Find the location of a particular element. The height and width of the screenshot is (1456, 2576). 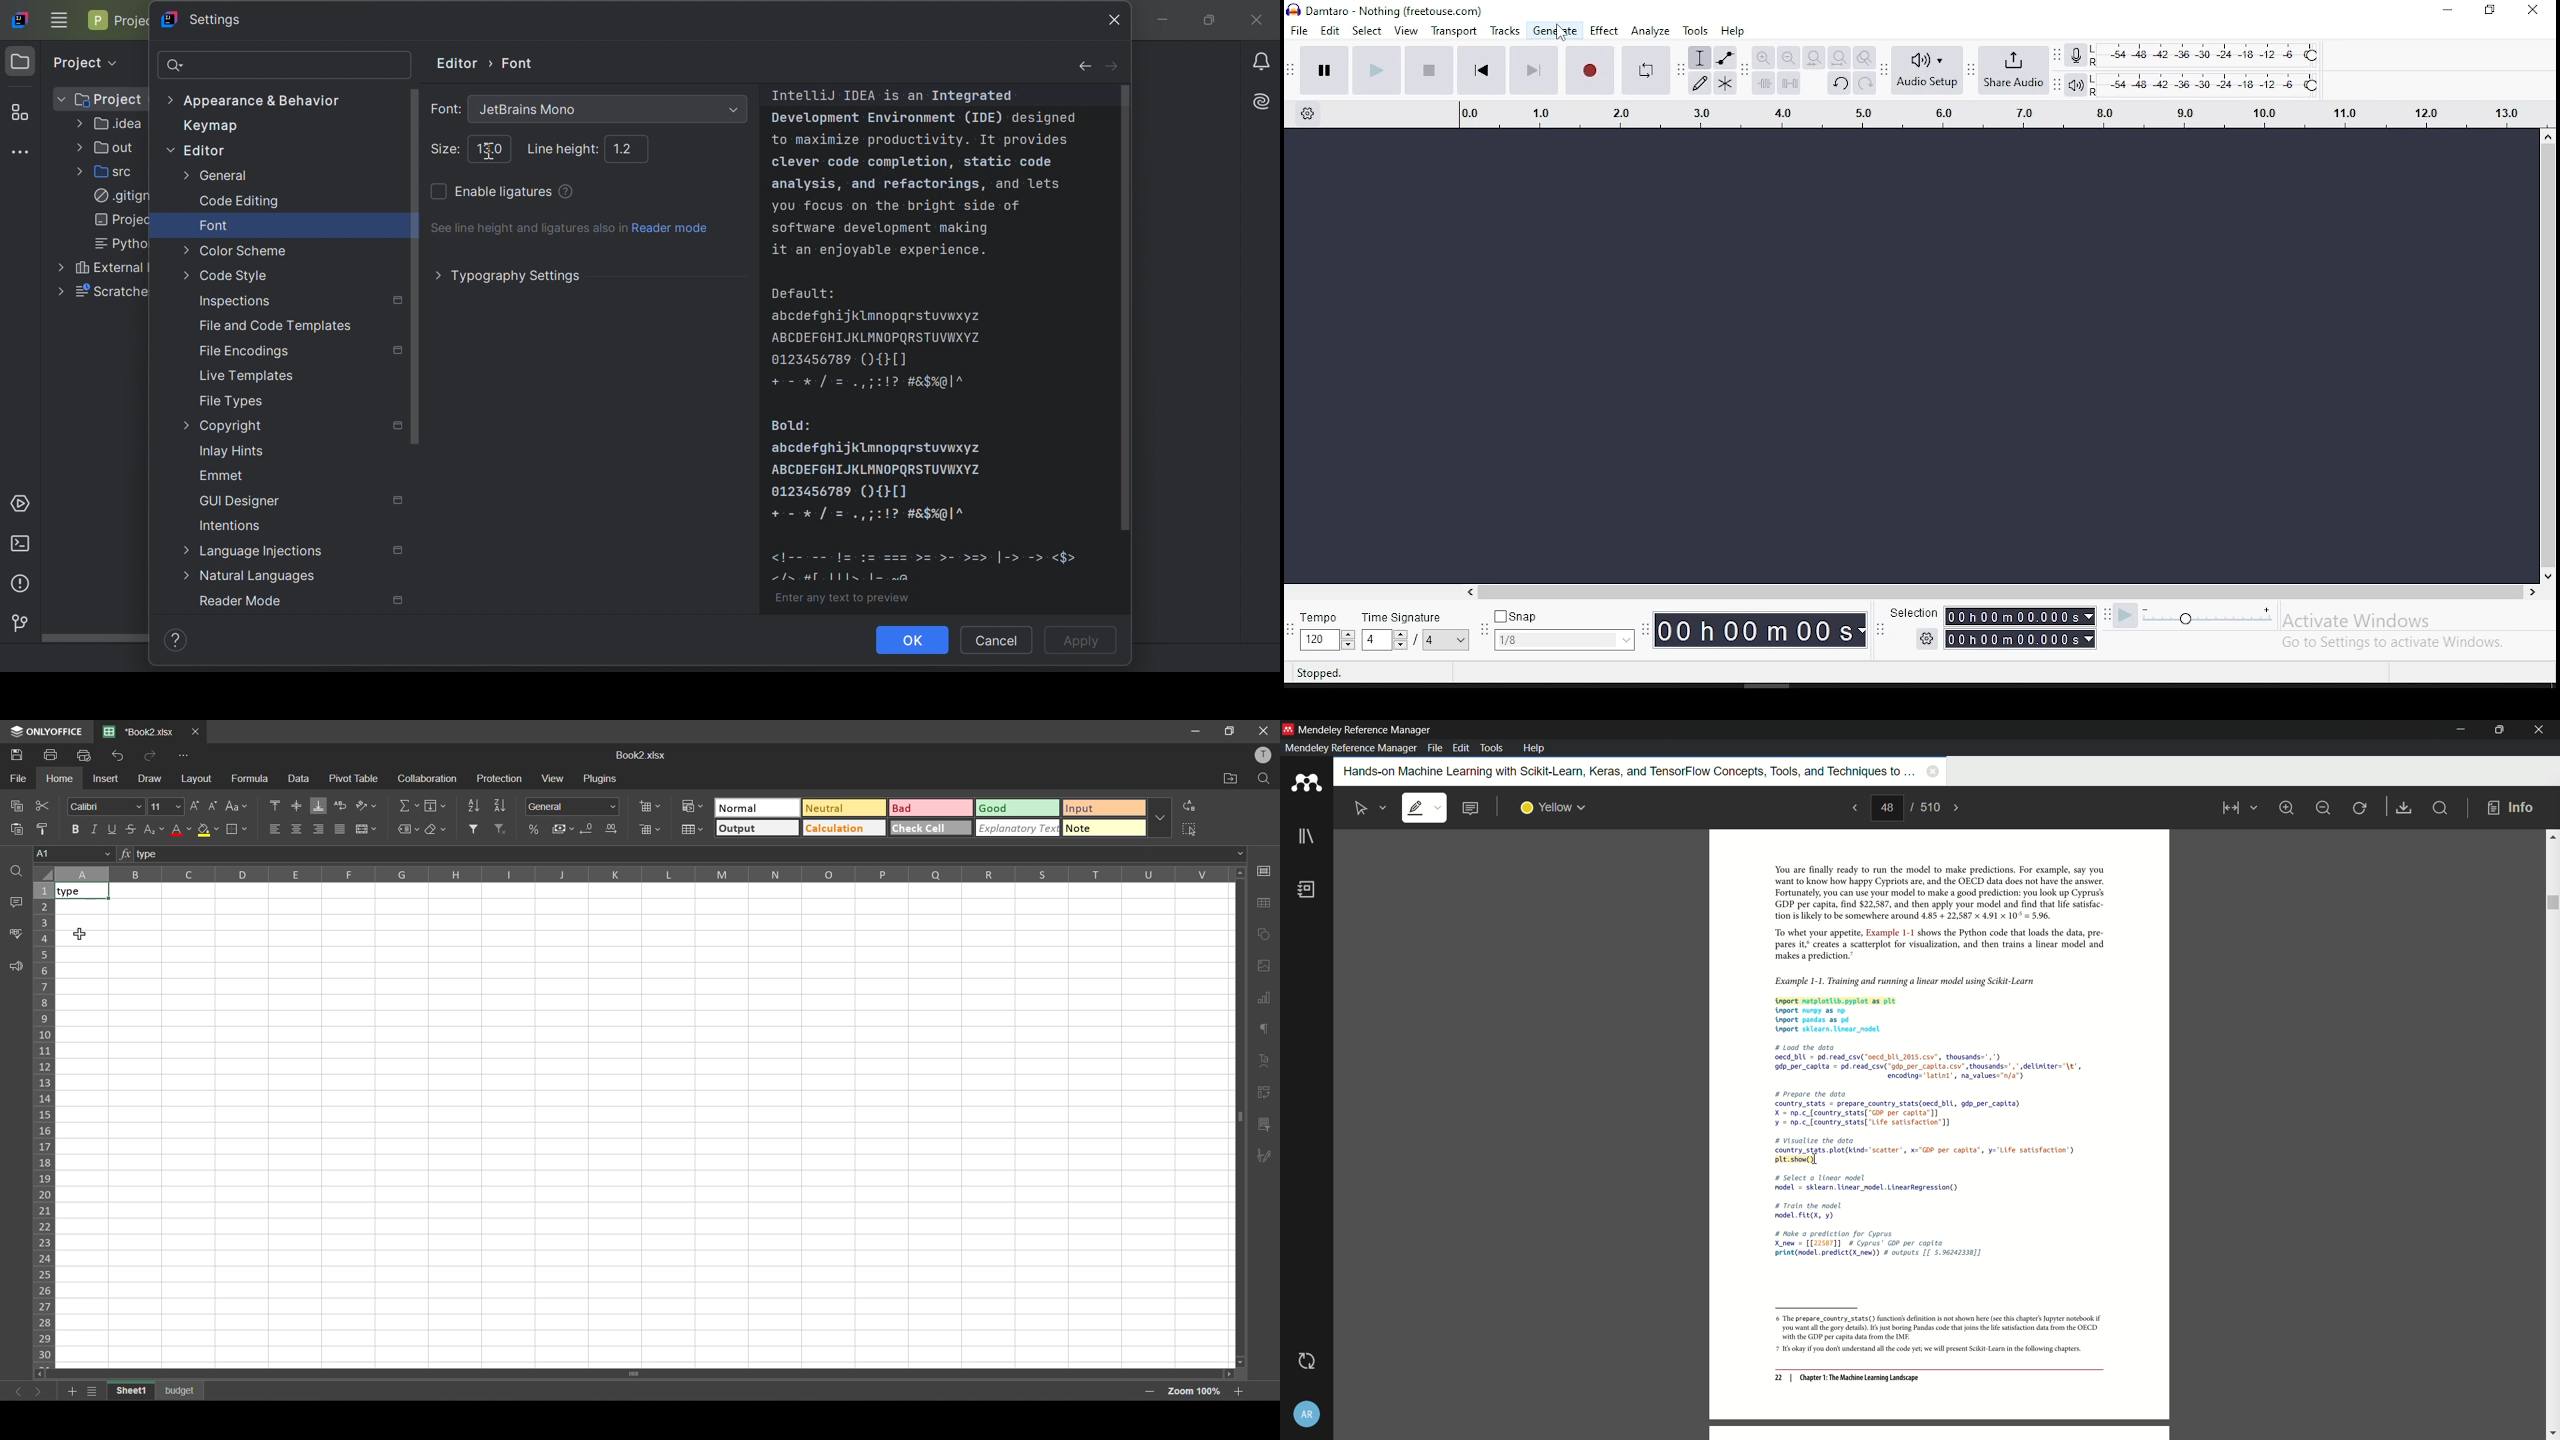

ABCDEFGHIJKLMNOPQRSTUVWXYZ is located at coordinates (878, 337).